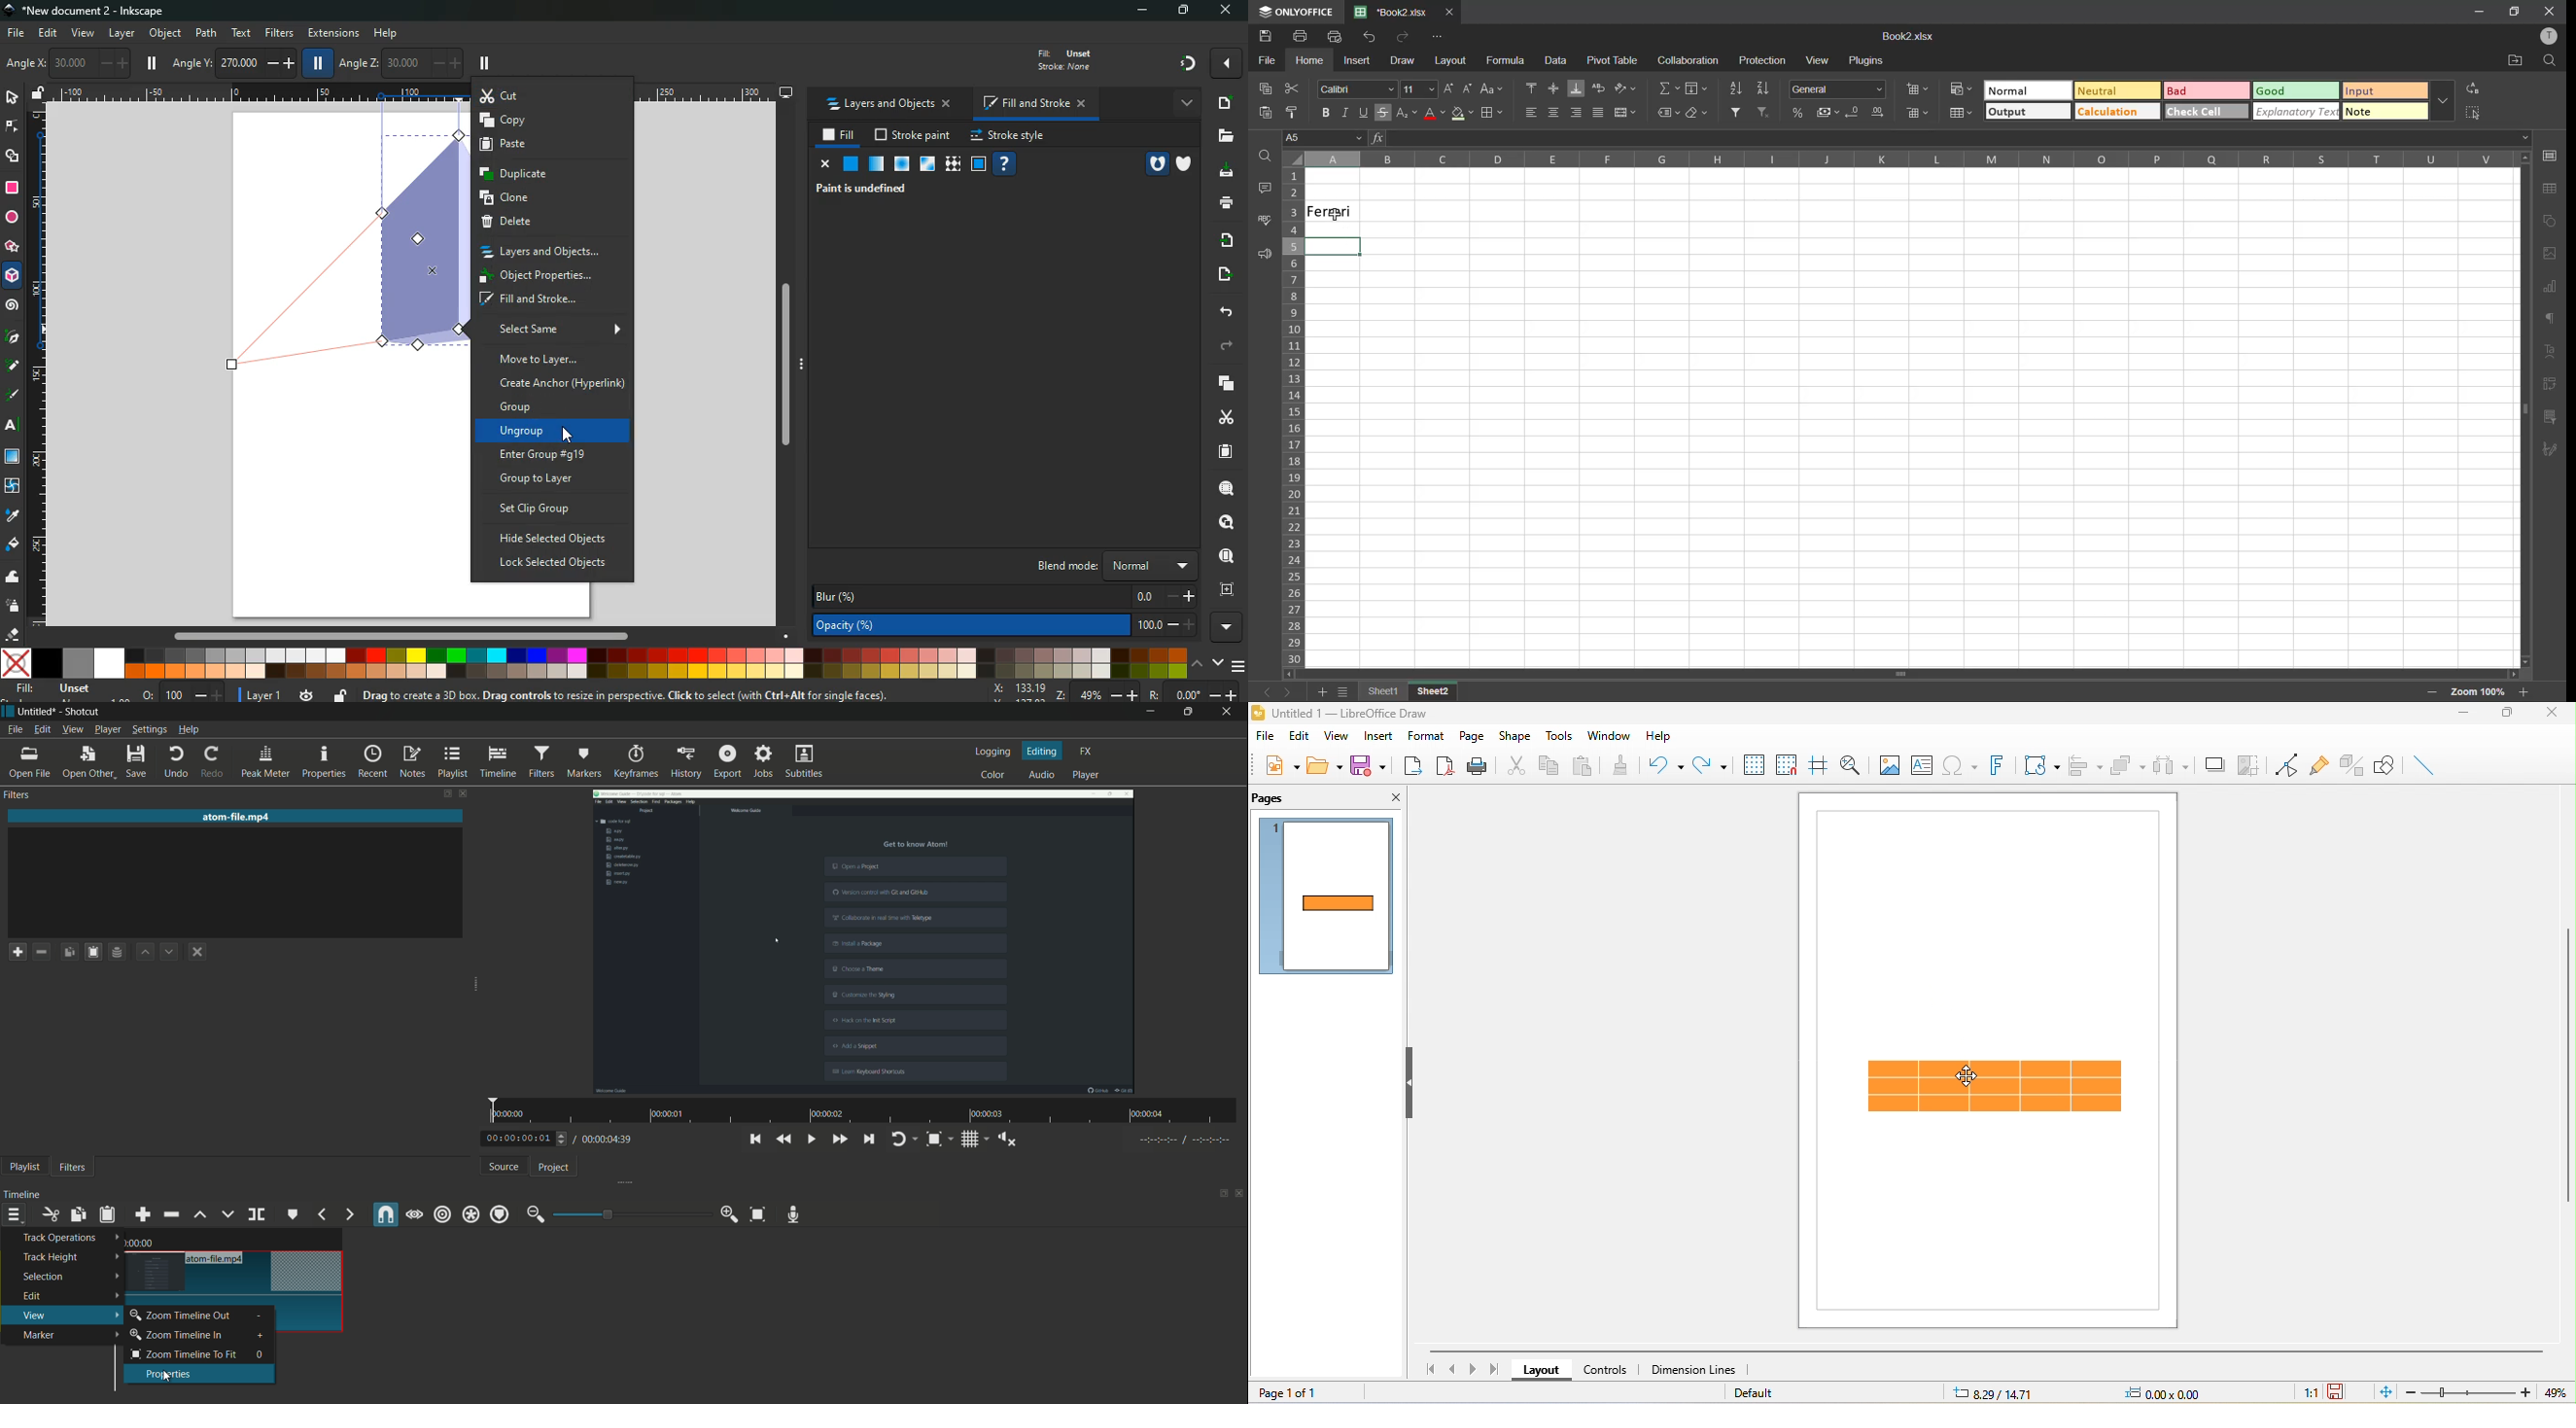 This screenshot has width=2576, height=1428. I want to click on wrap text, so click(1600, 87).